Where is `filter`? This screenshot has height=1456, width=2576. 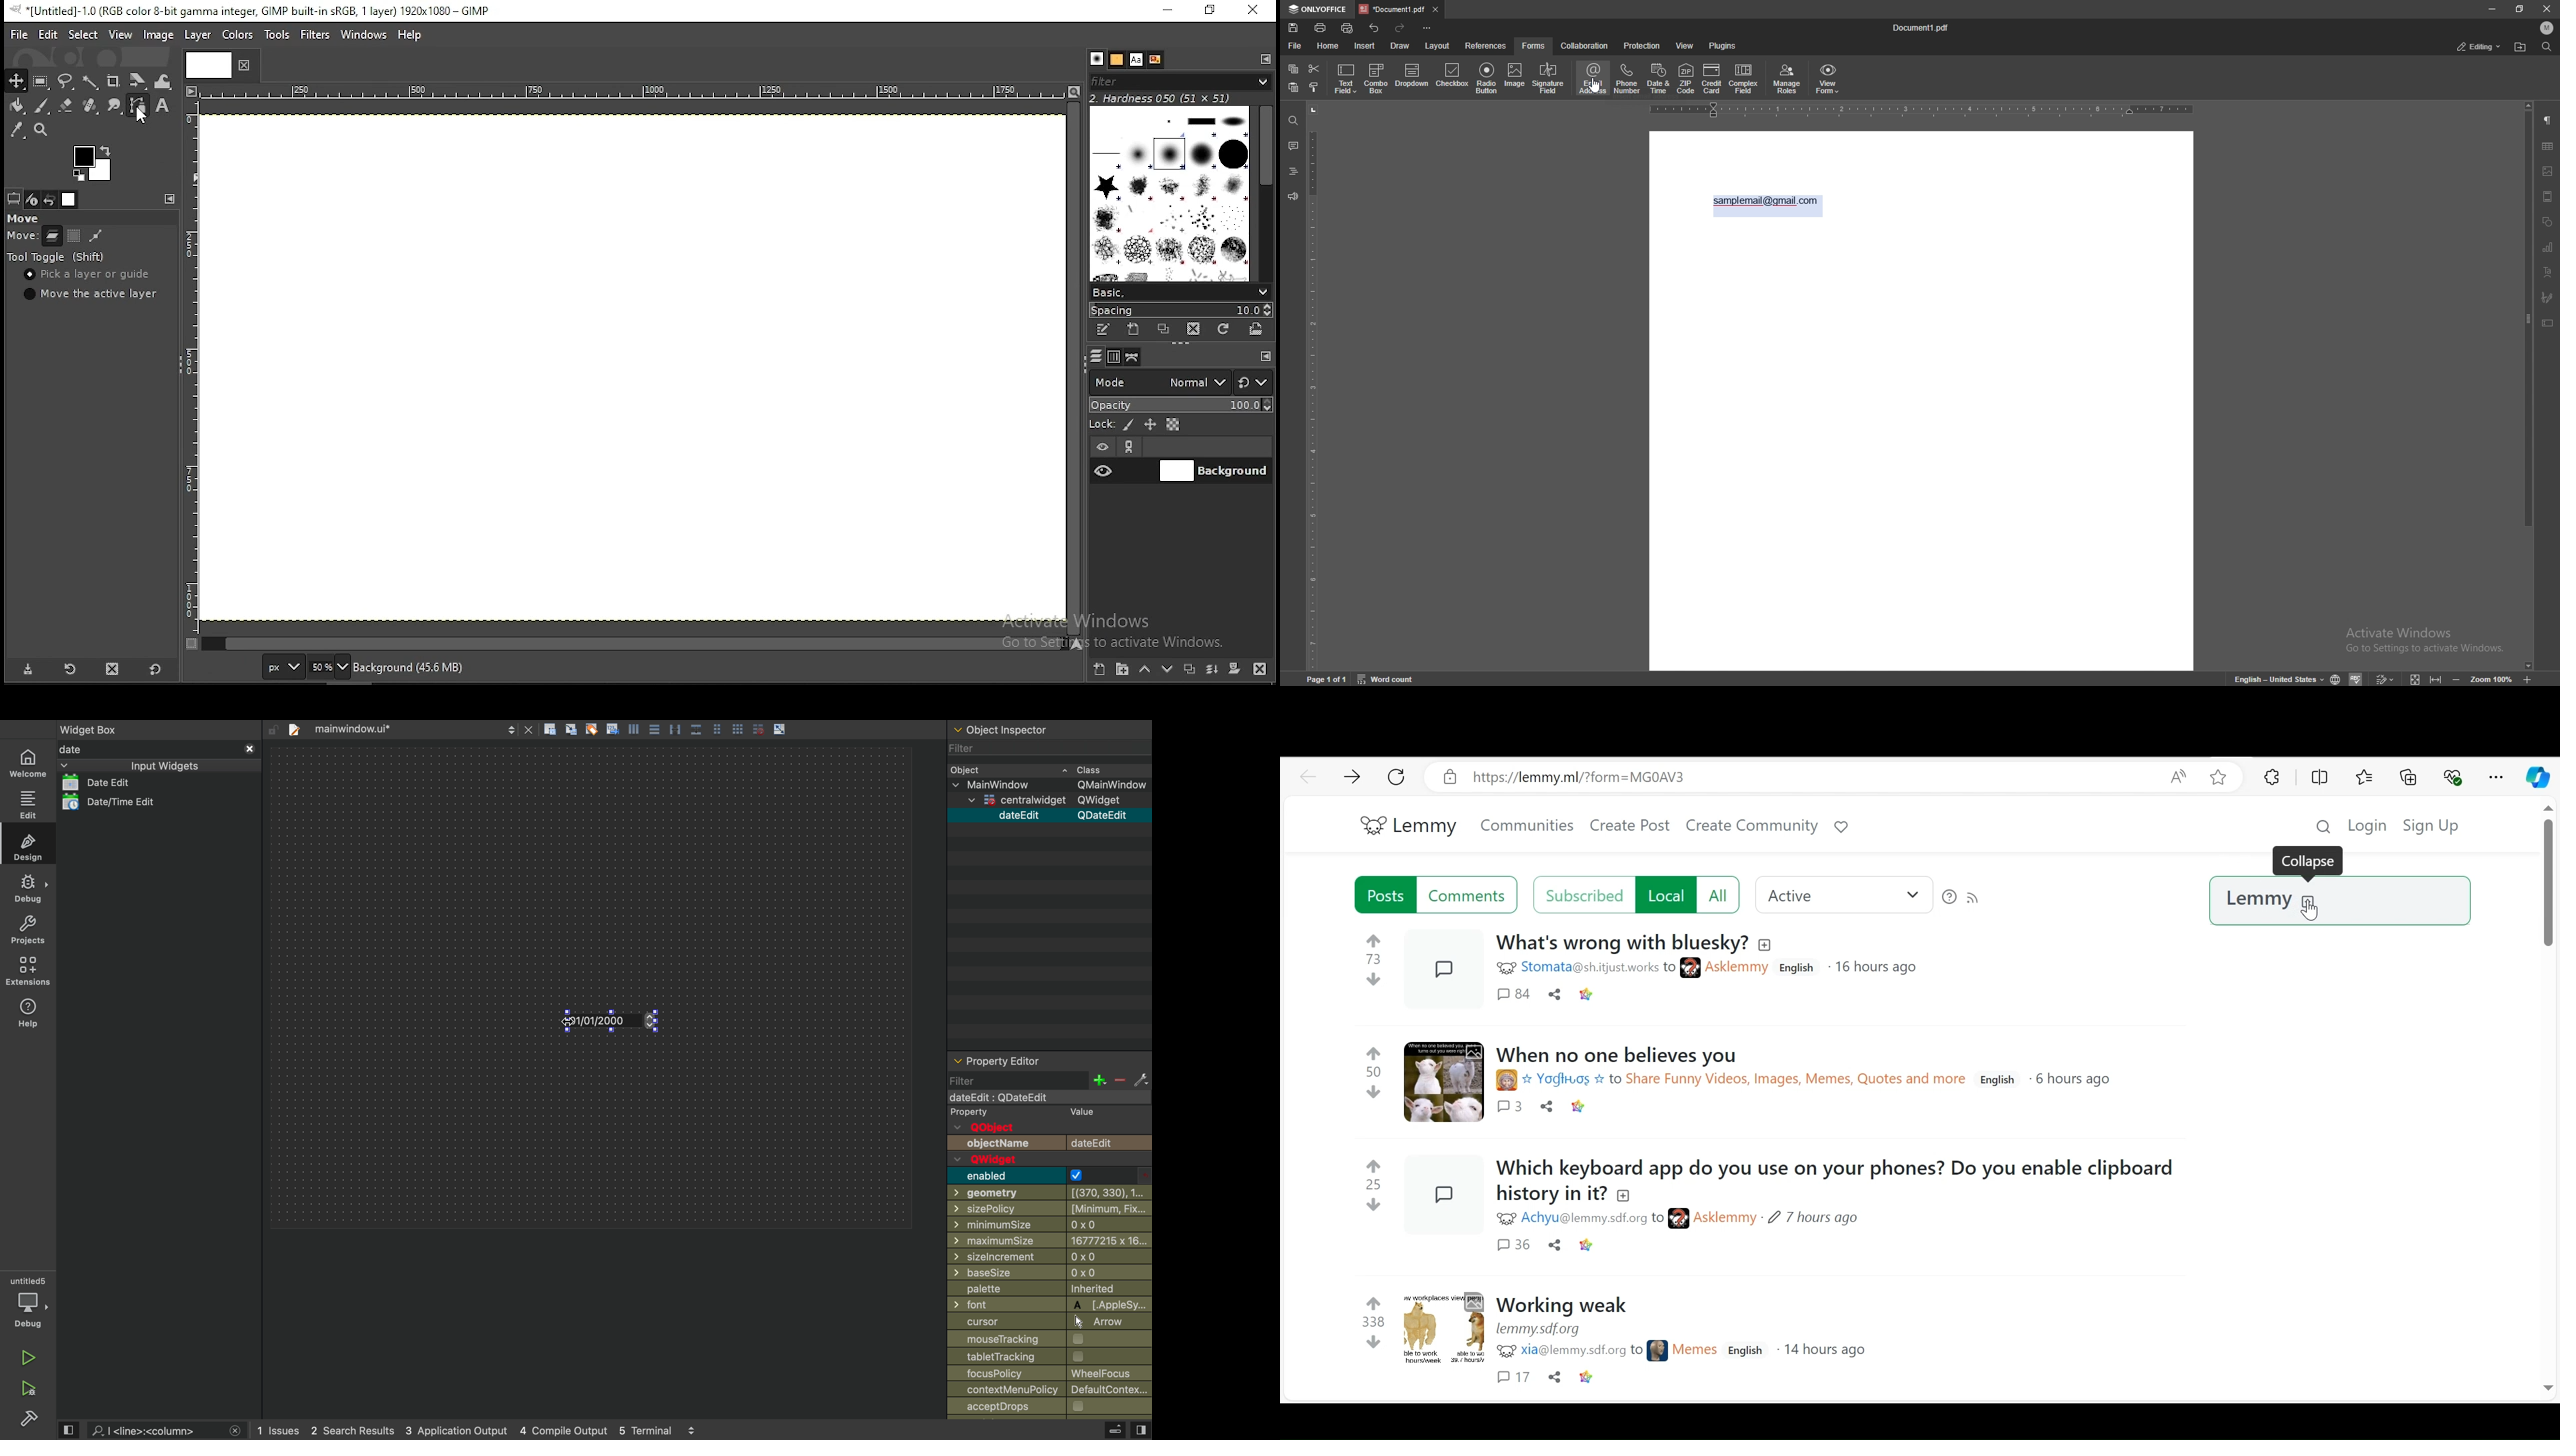
filter is located at coordinates (1016, 1080).